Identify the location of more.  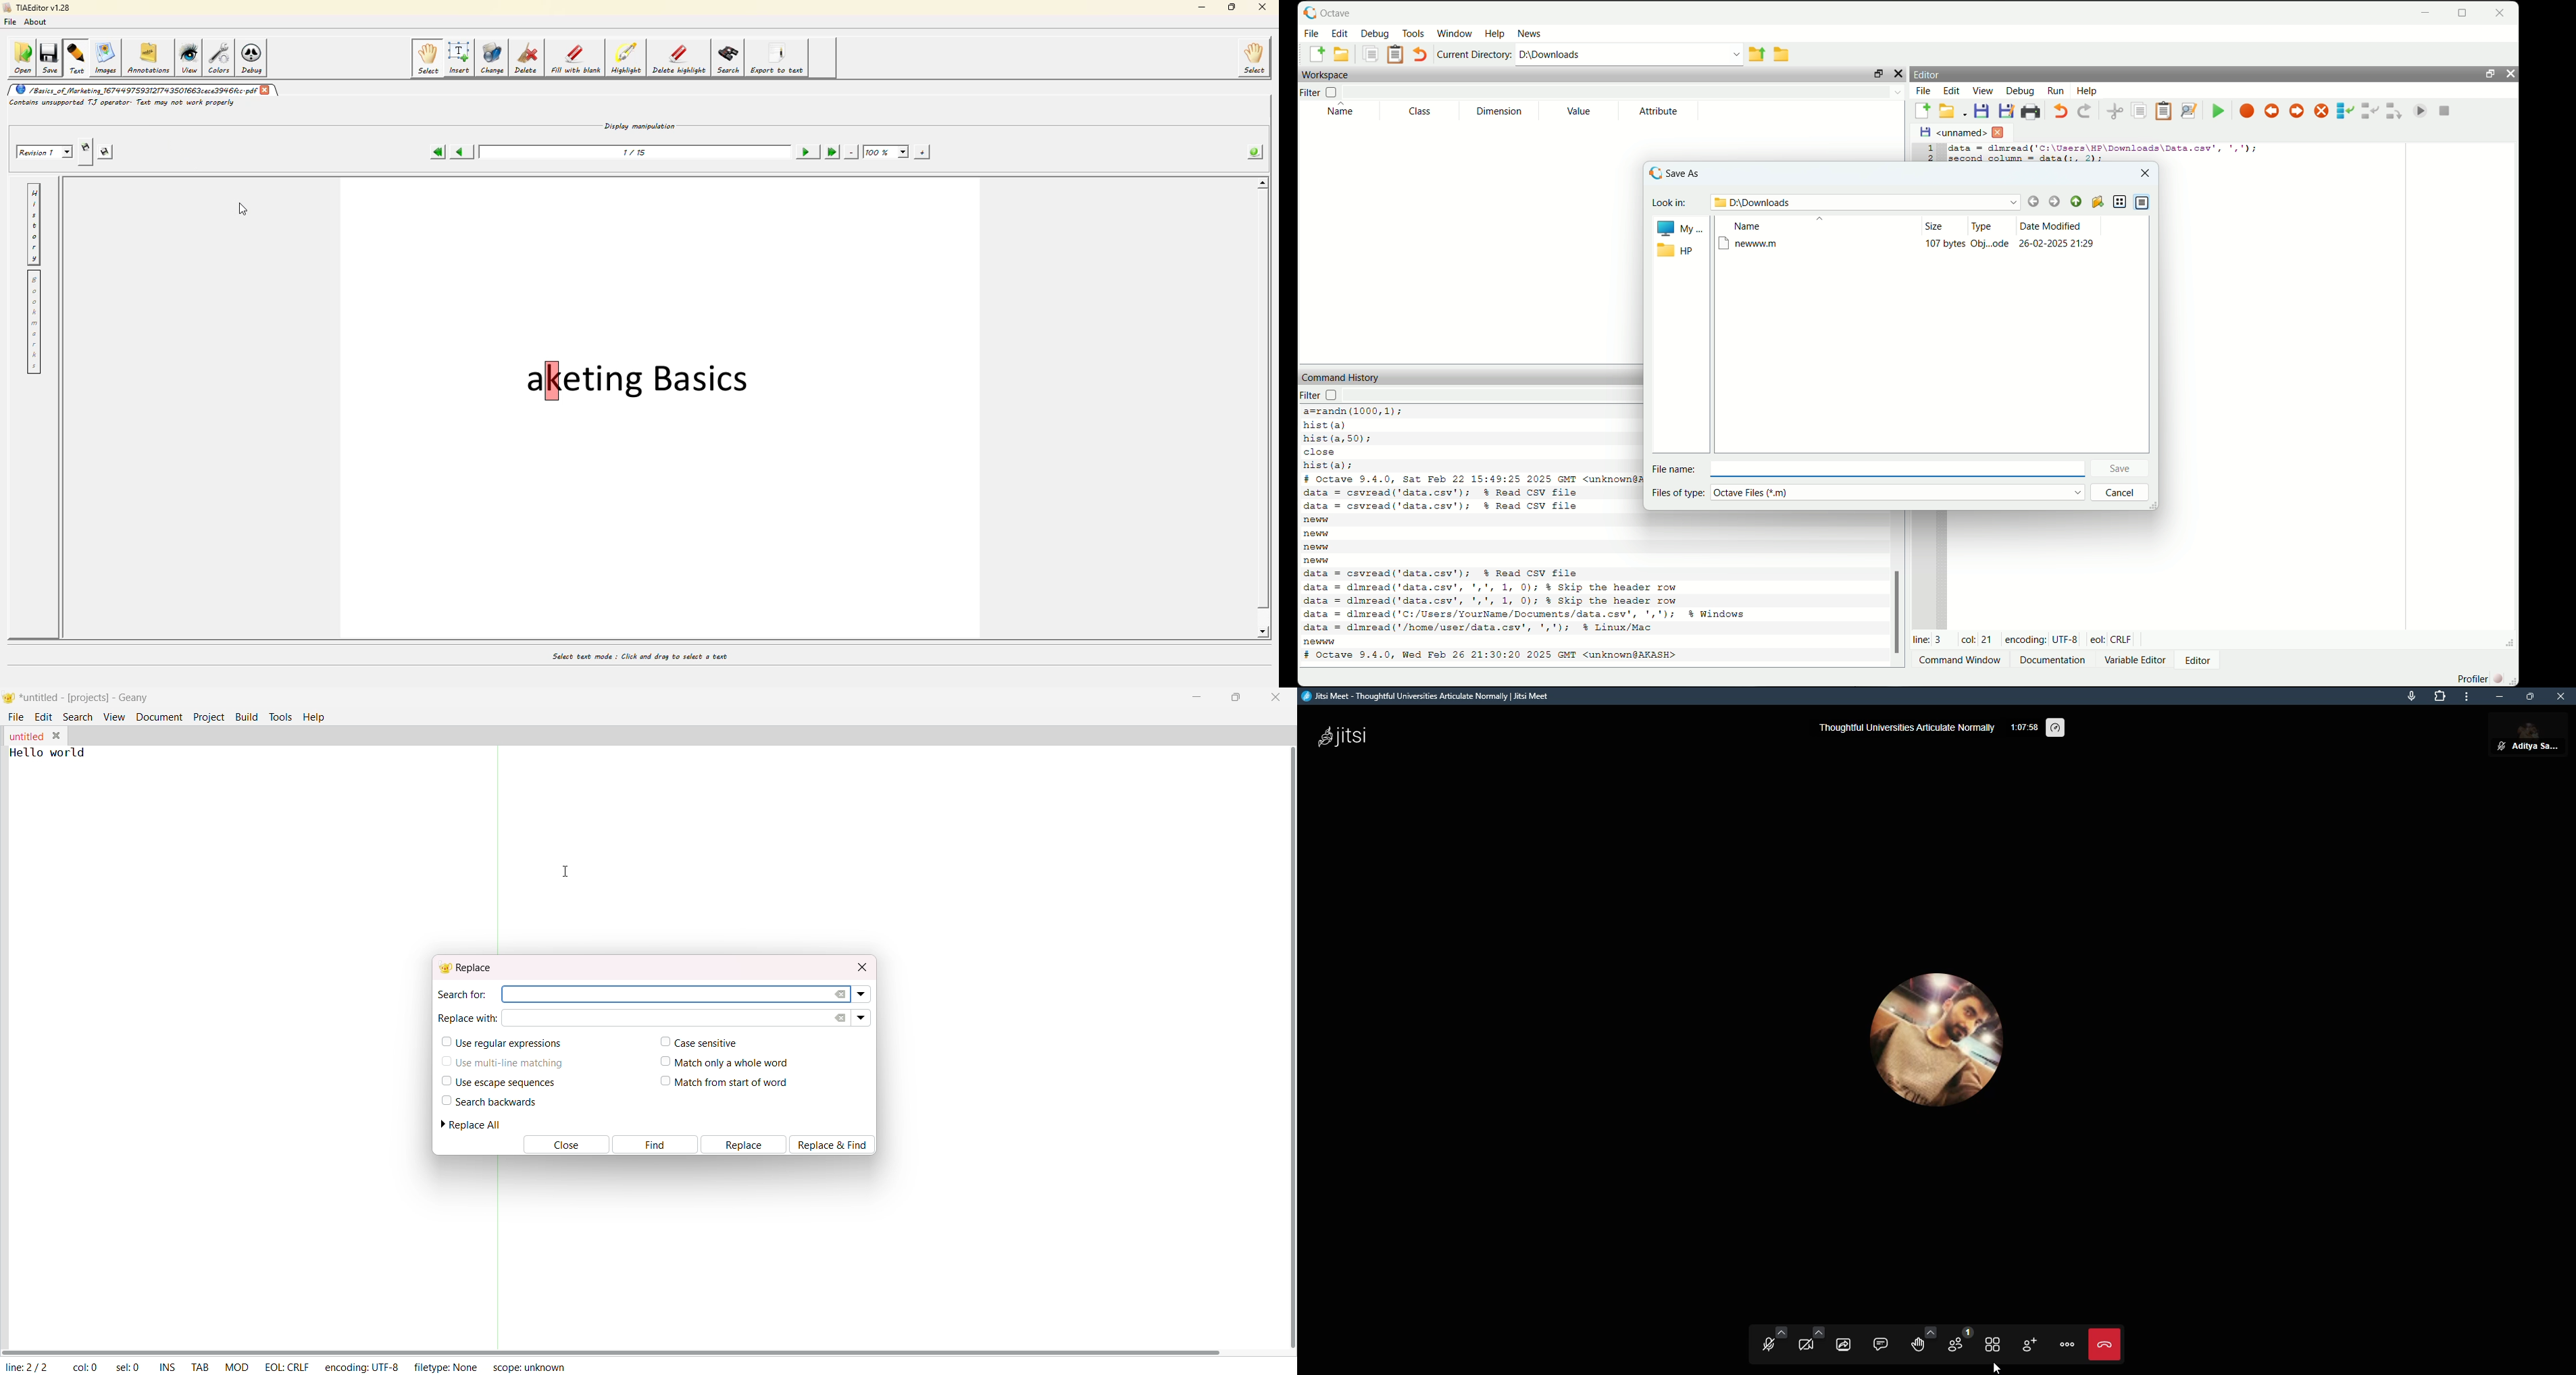
(2469, 697).